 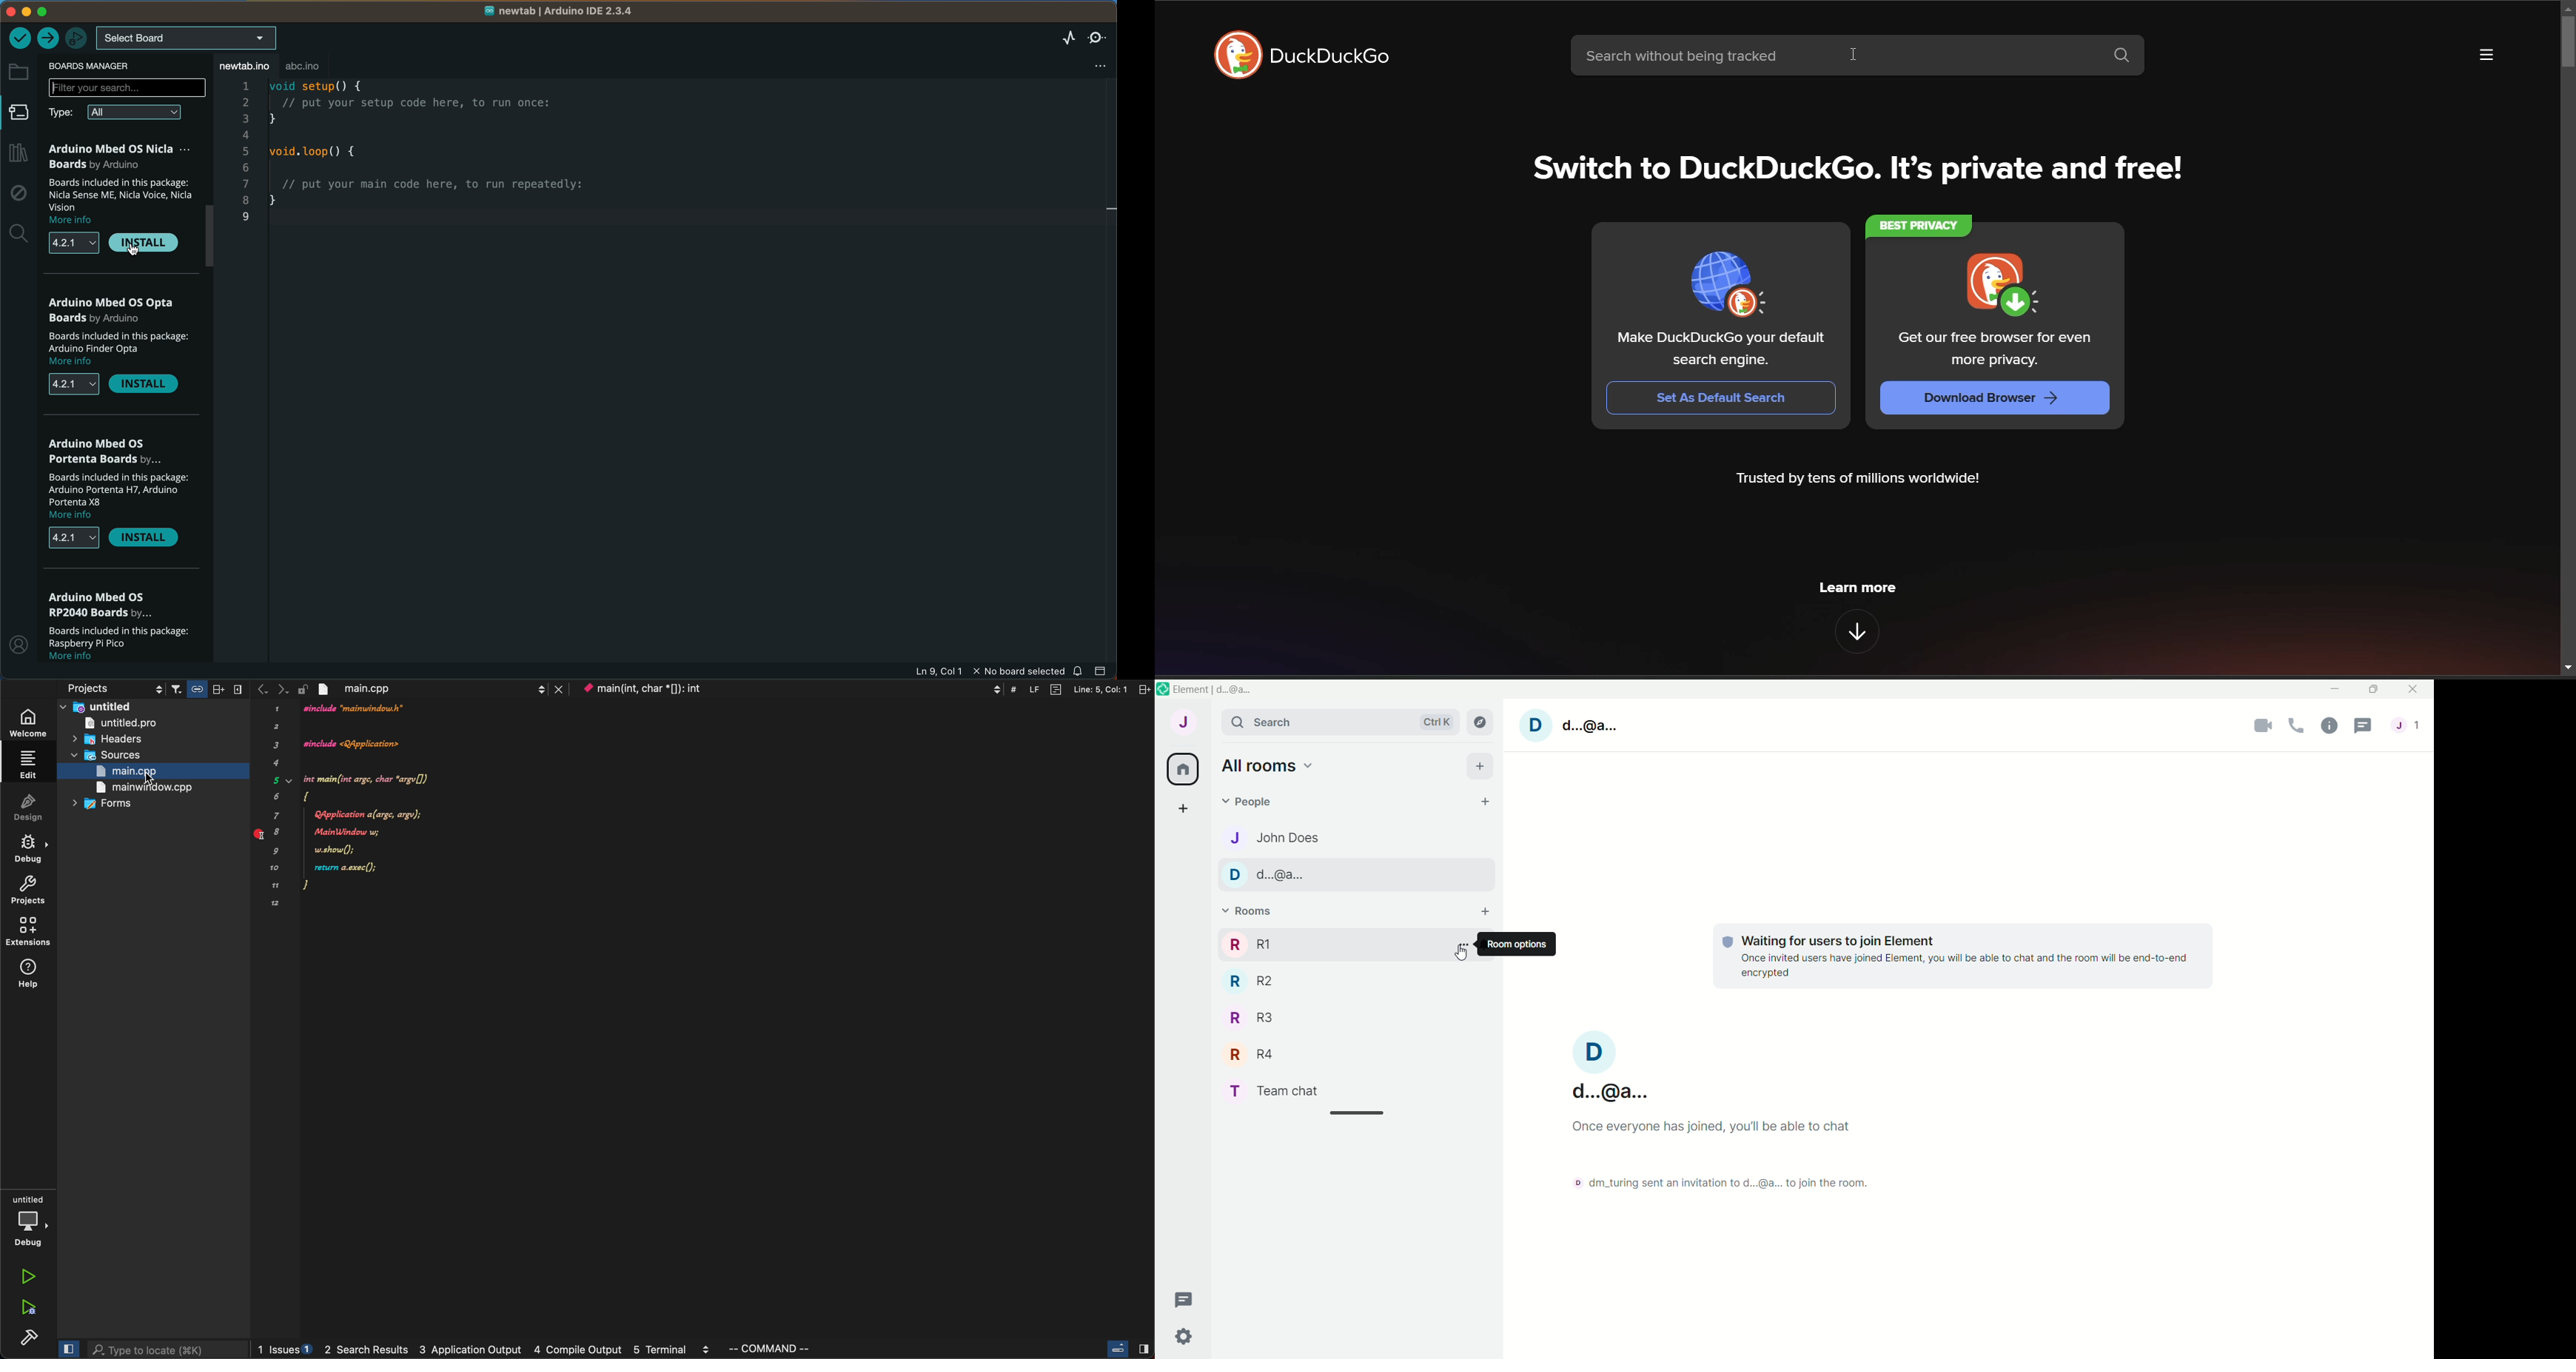 I want to click on sources, so click(x=107, y=755).